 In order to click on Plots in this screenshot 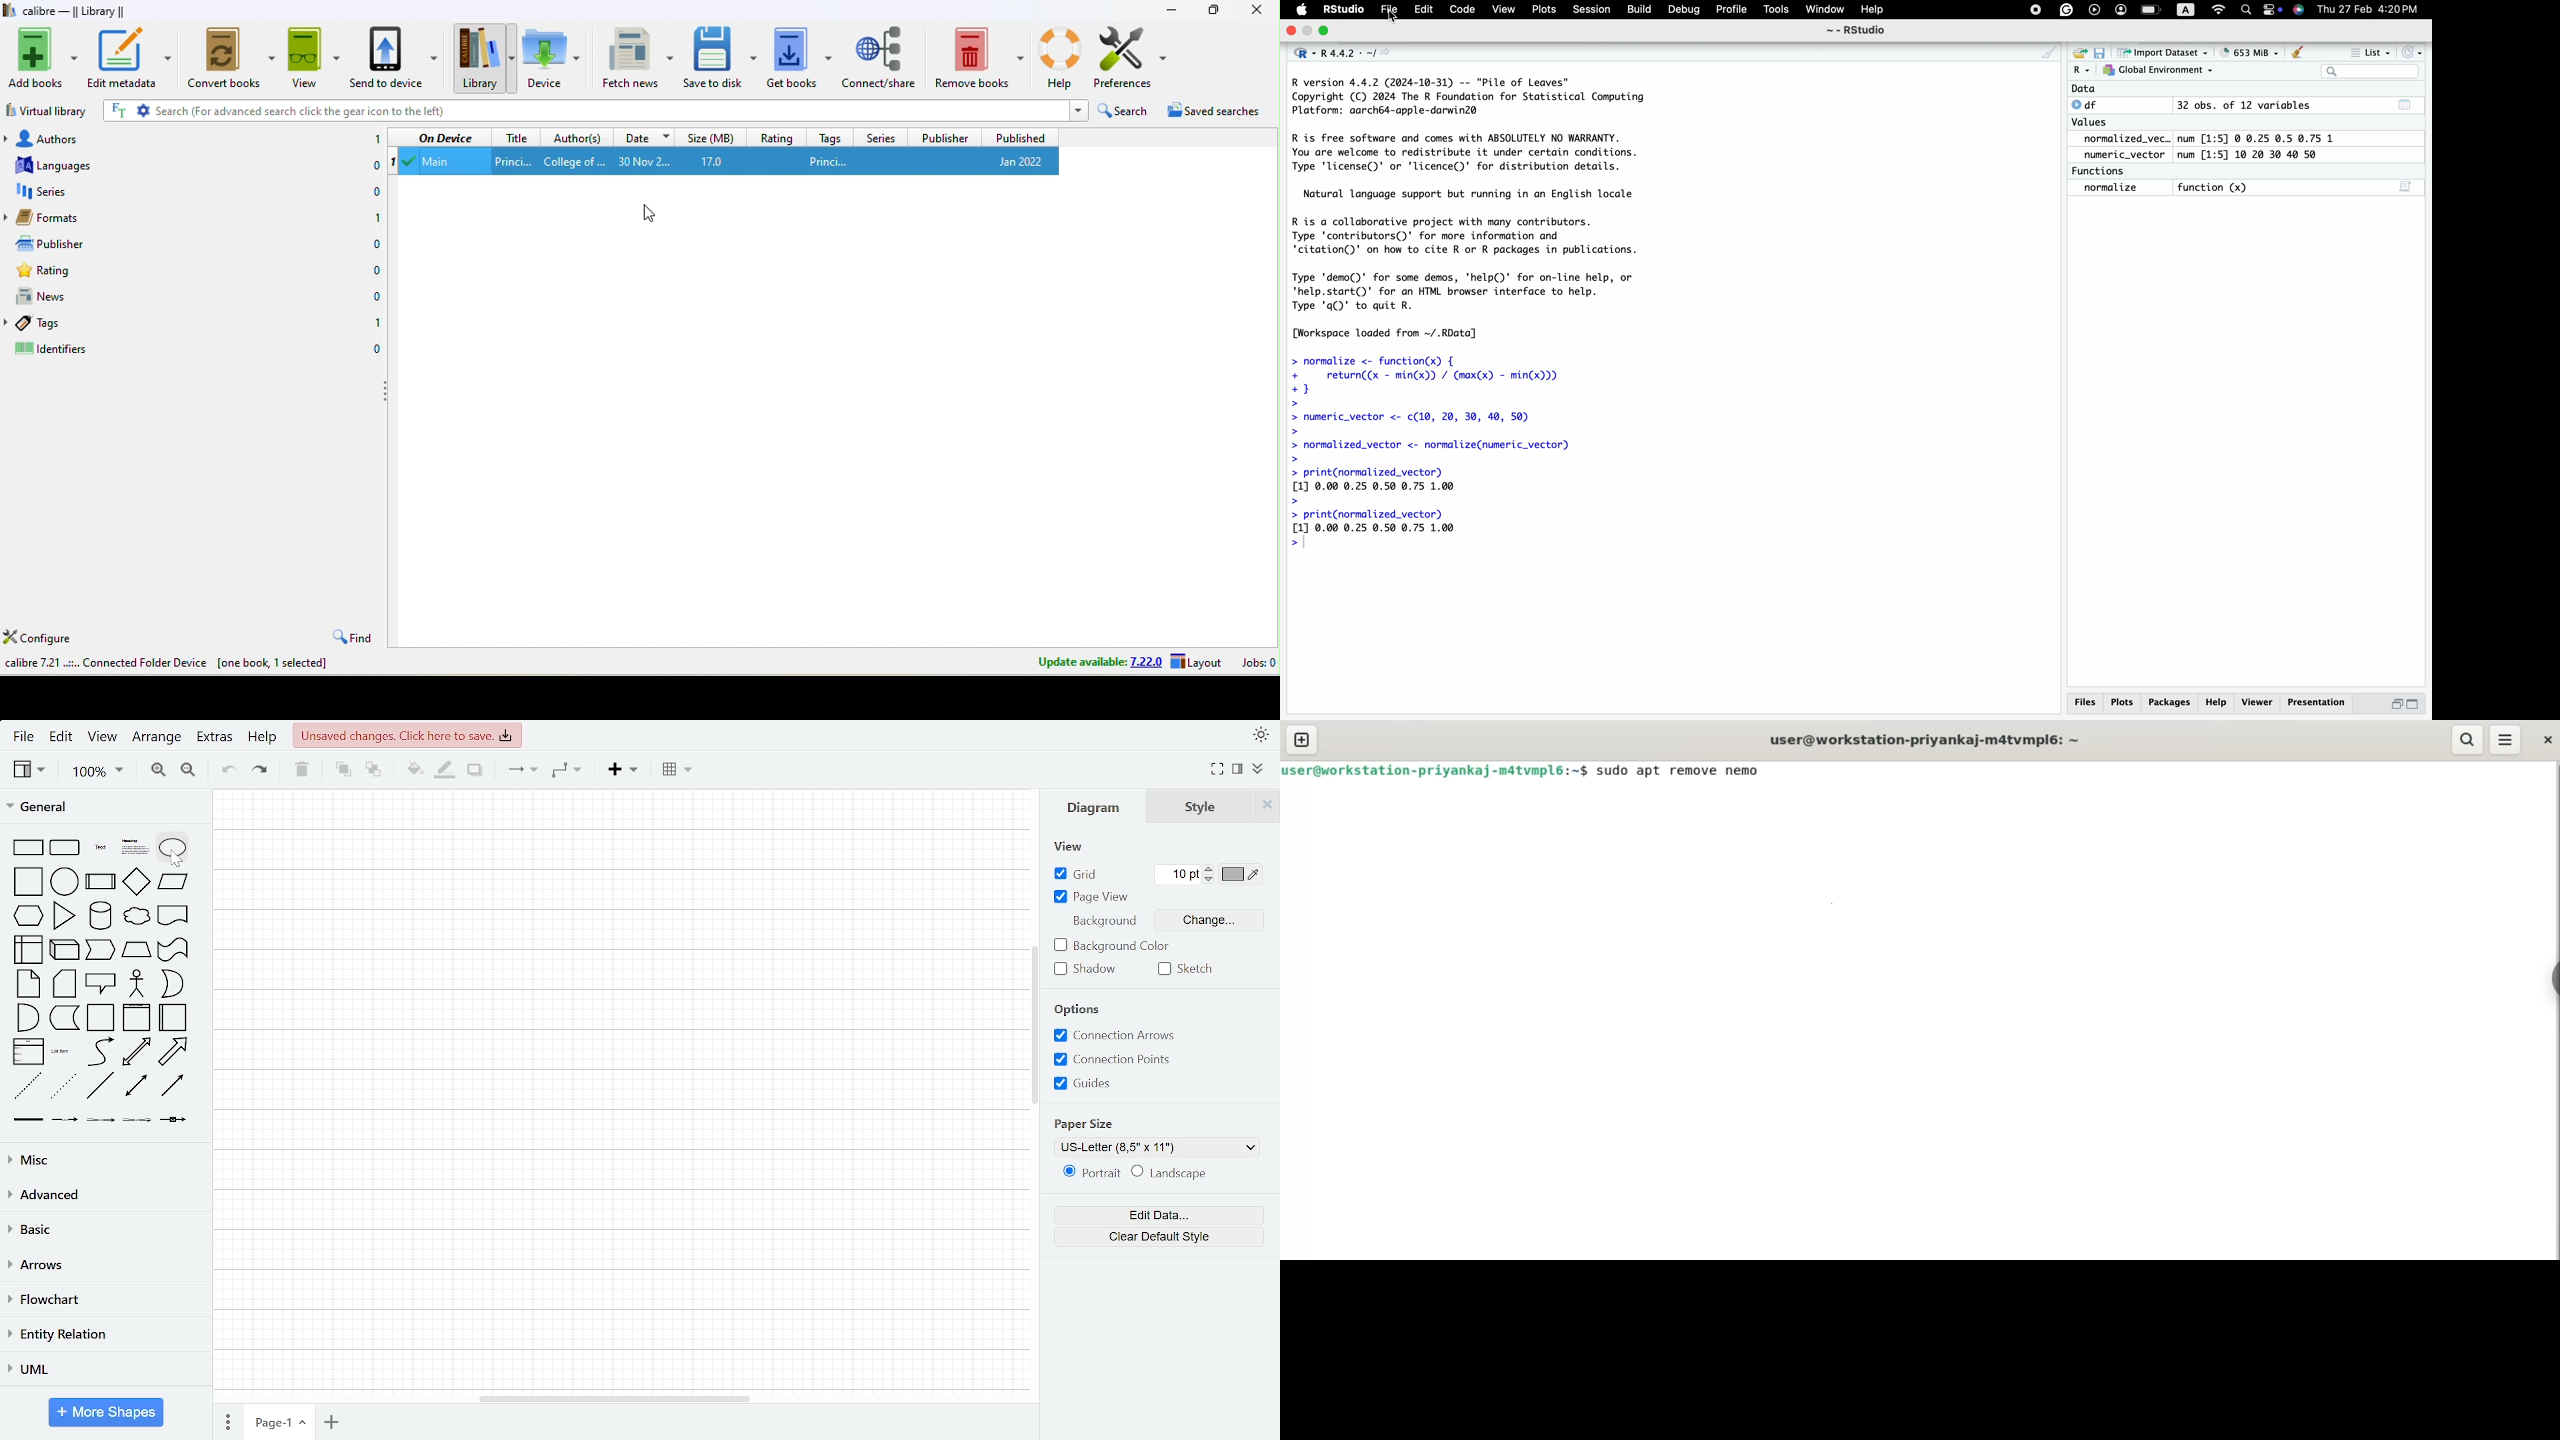, I will do `click(1546, 9)`.